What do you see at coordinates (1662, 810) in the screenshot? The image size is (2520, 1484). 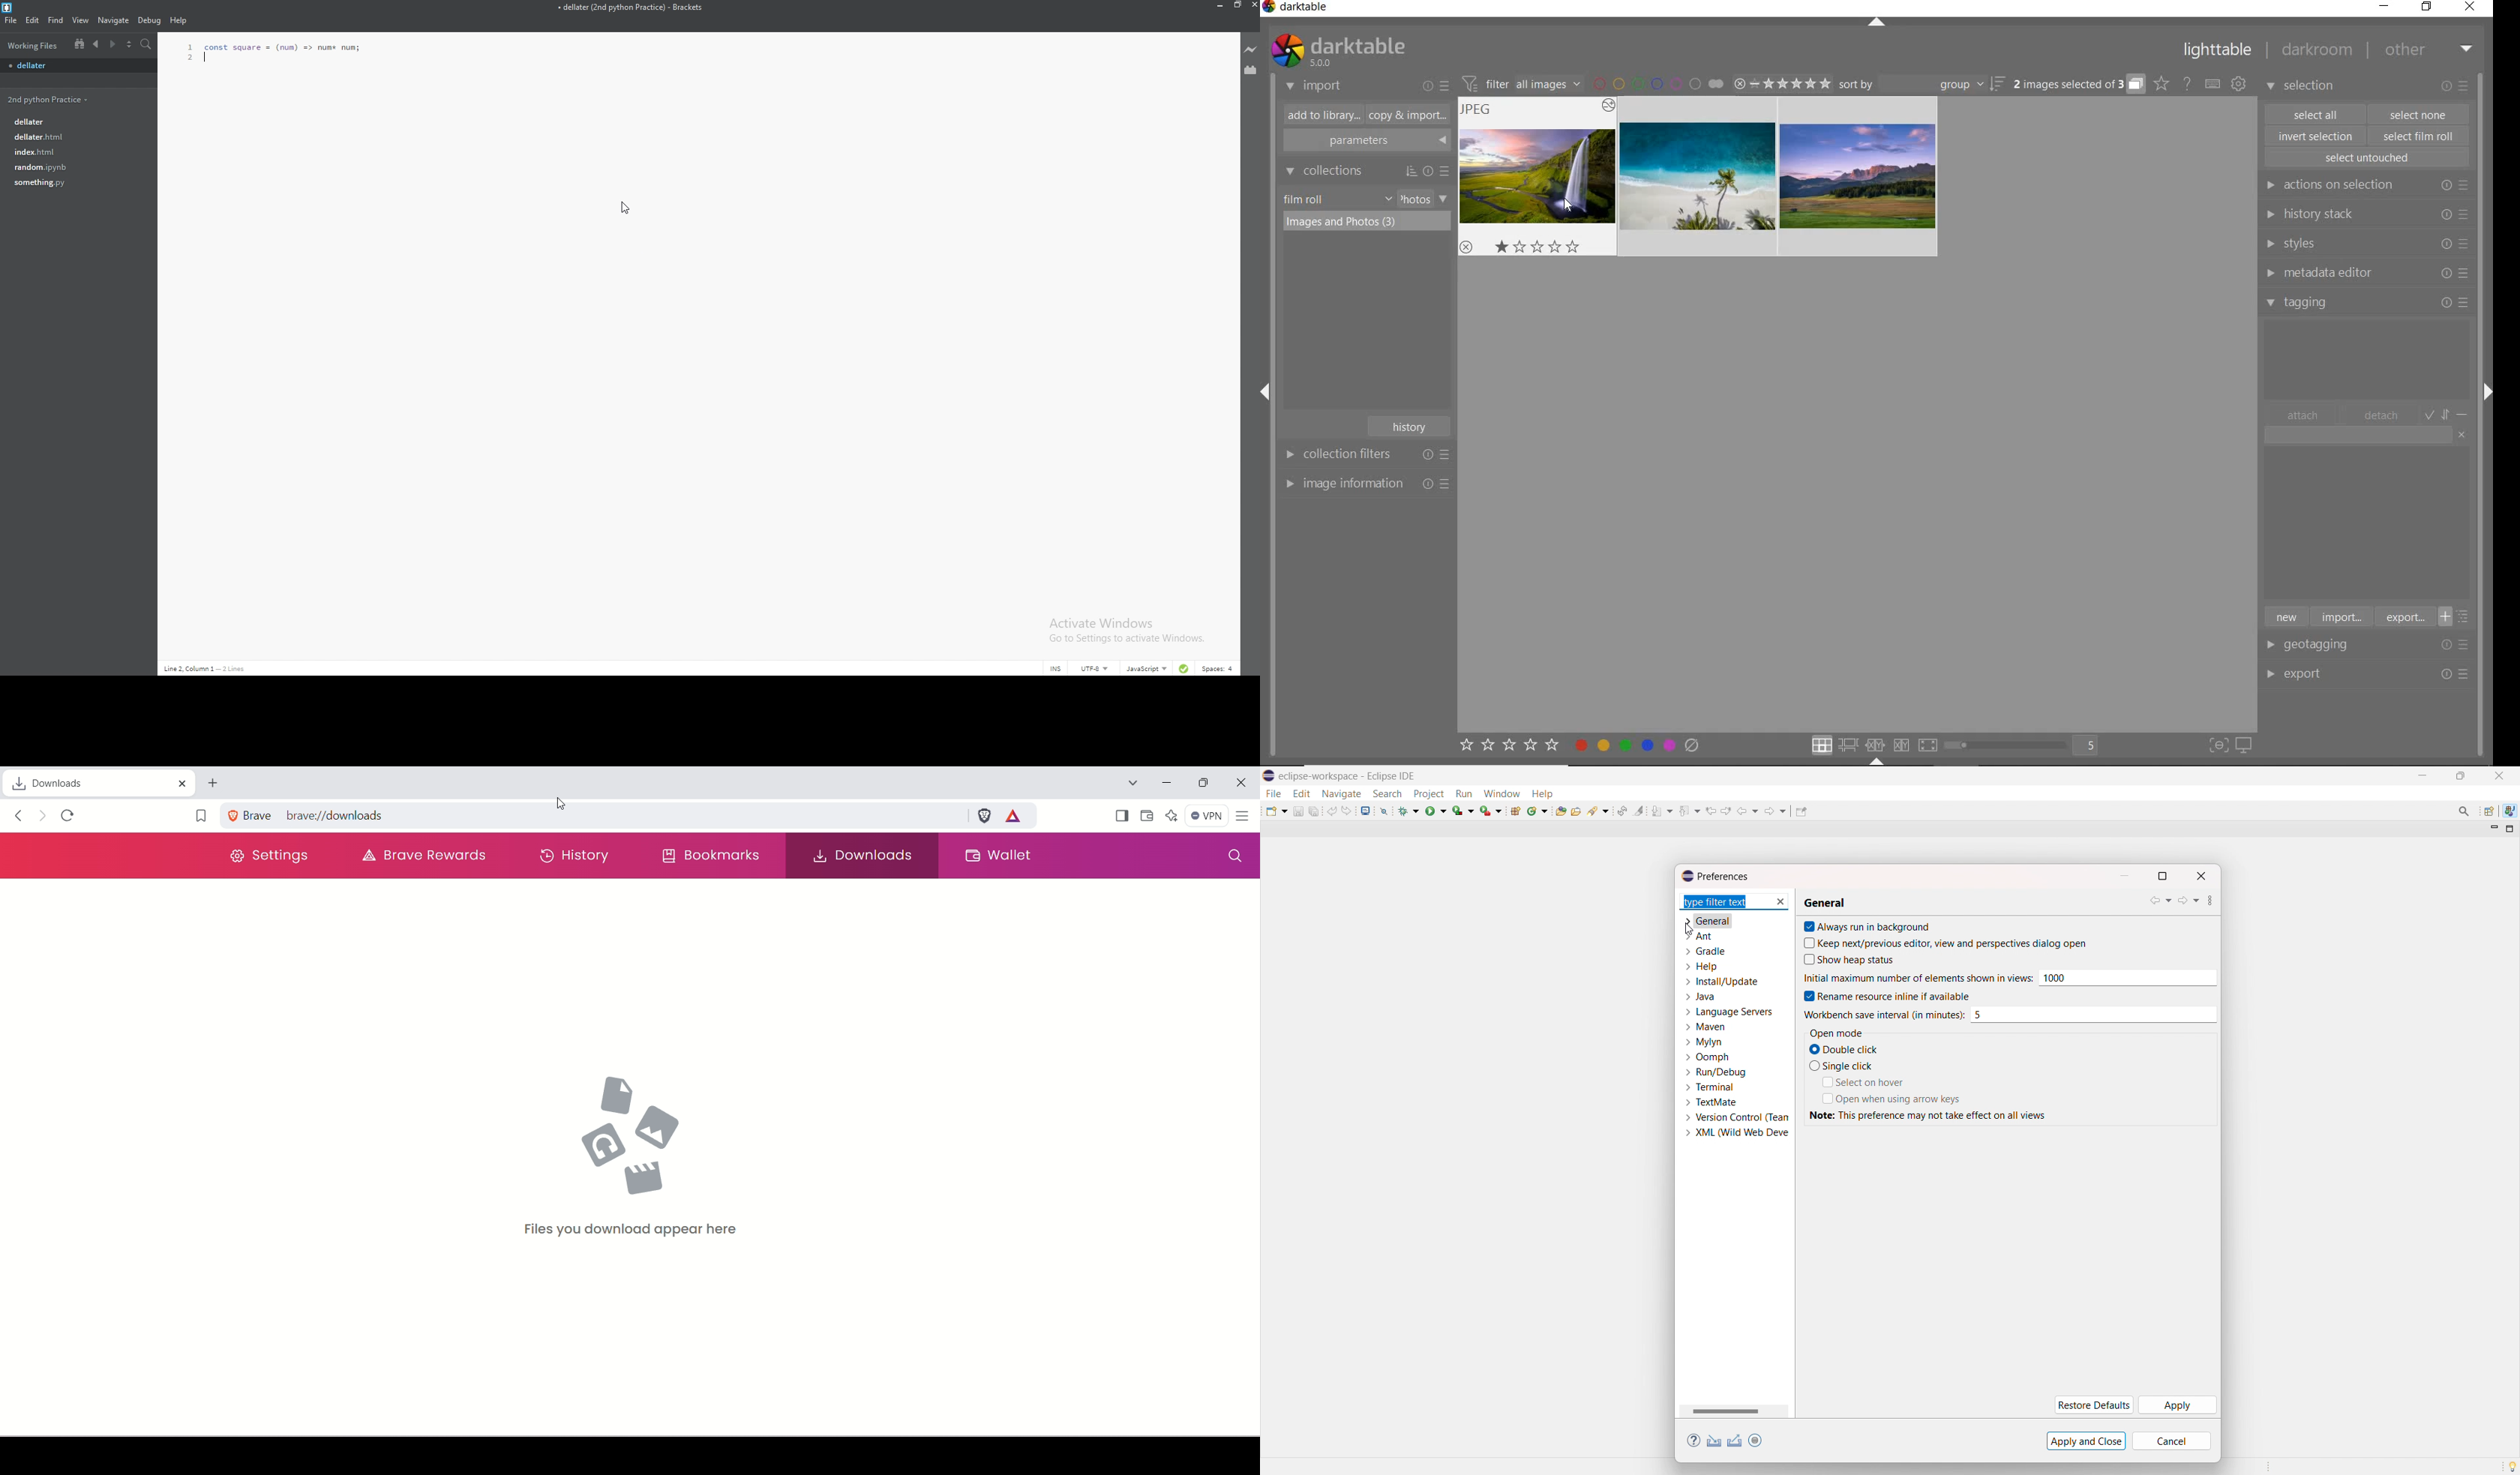 I see `next annotation` at bounding box center [1662, 810].